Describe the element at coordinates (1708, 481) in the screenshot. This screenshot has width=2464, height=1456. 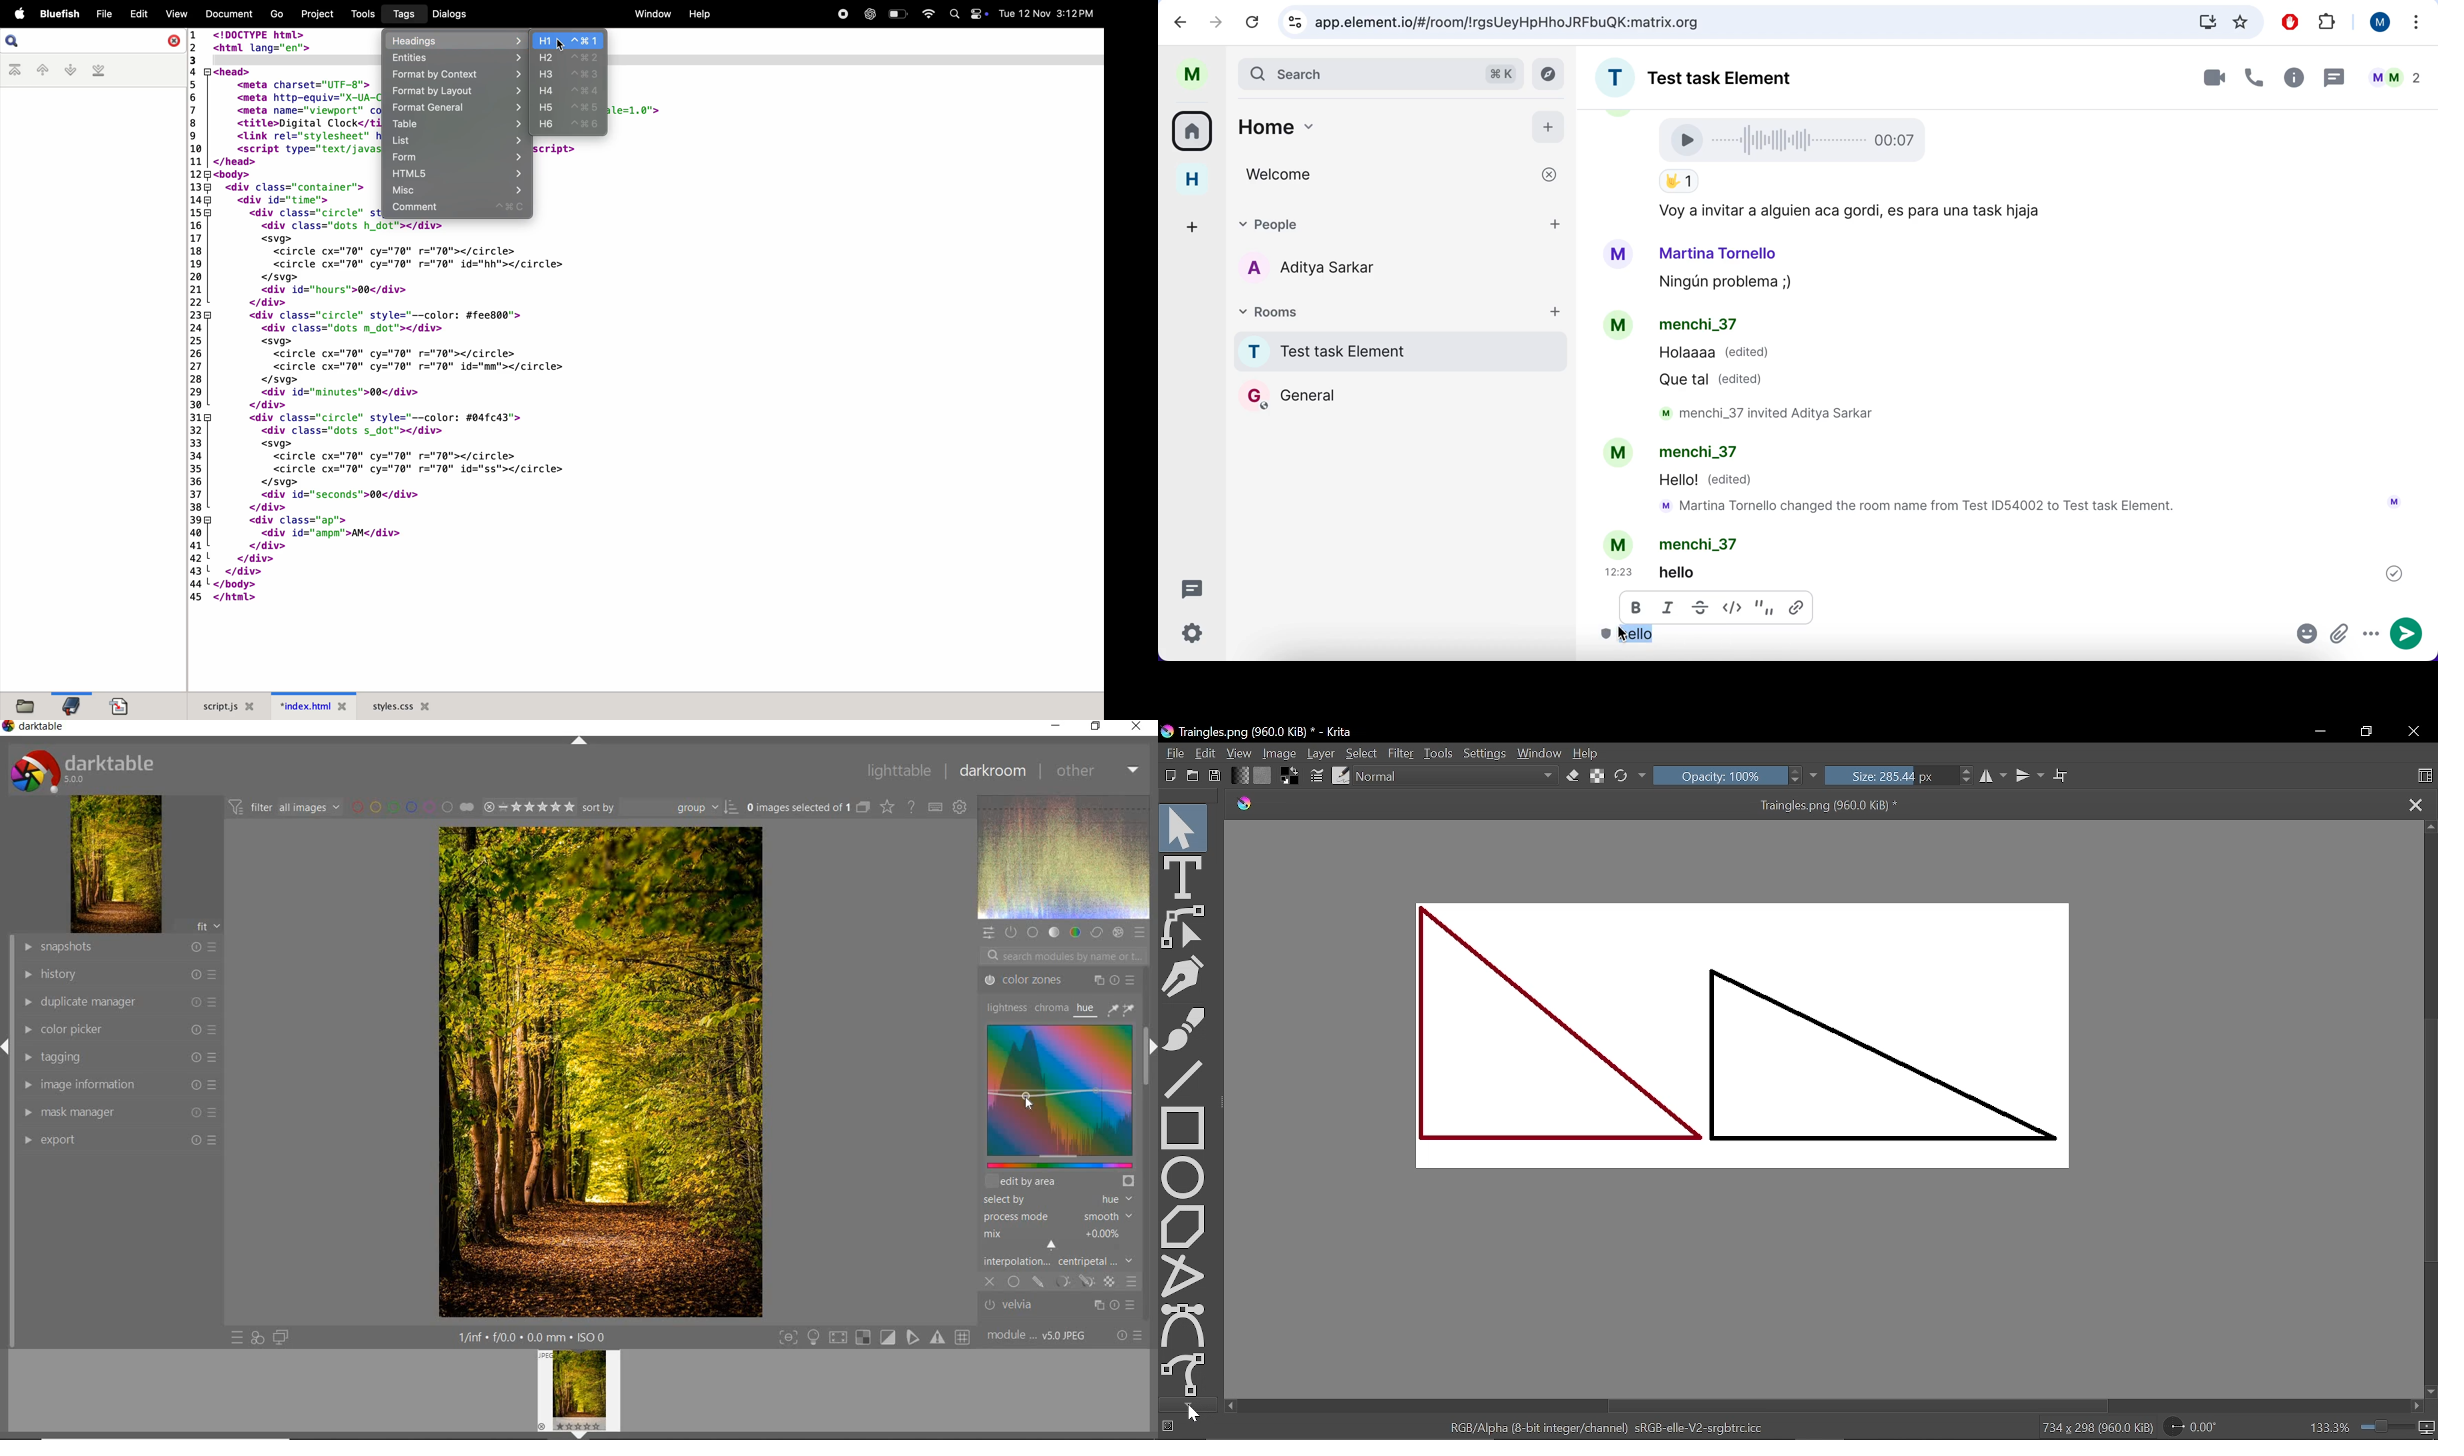
I see `Hello! (edited)` at that location.